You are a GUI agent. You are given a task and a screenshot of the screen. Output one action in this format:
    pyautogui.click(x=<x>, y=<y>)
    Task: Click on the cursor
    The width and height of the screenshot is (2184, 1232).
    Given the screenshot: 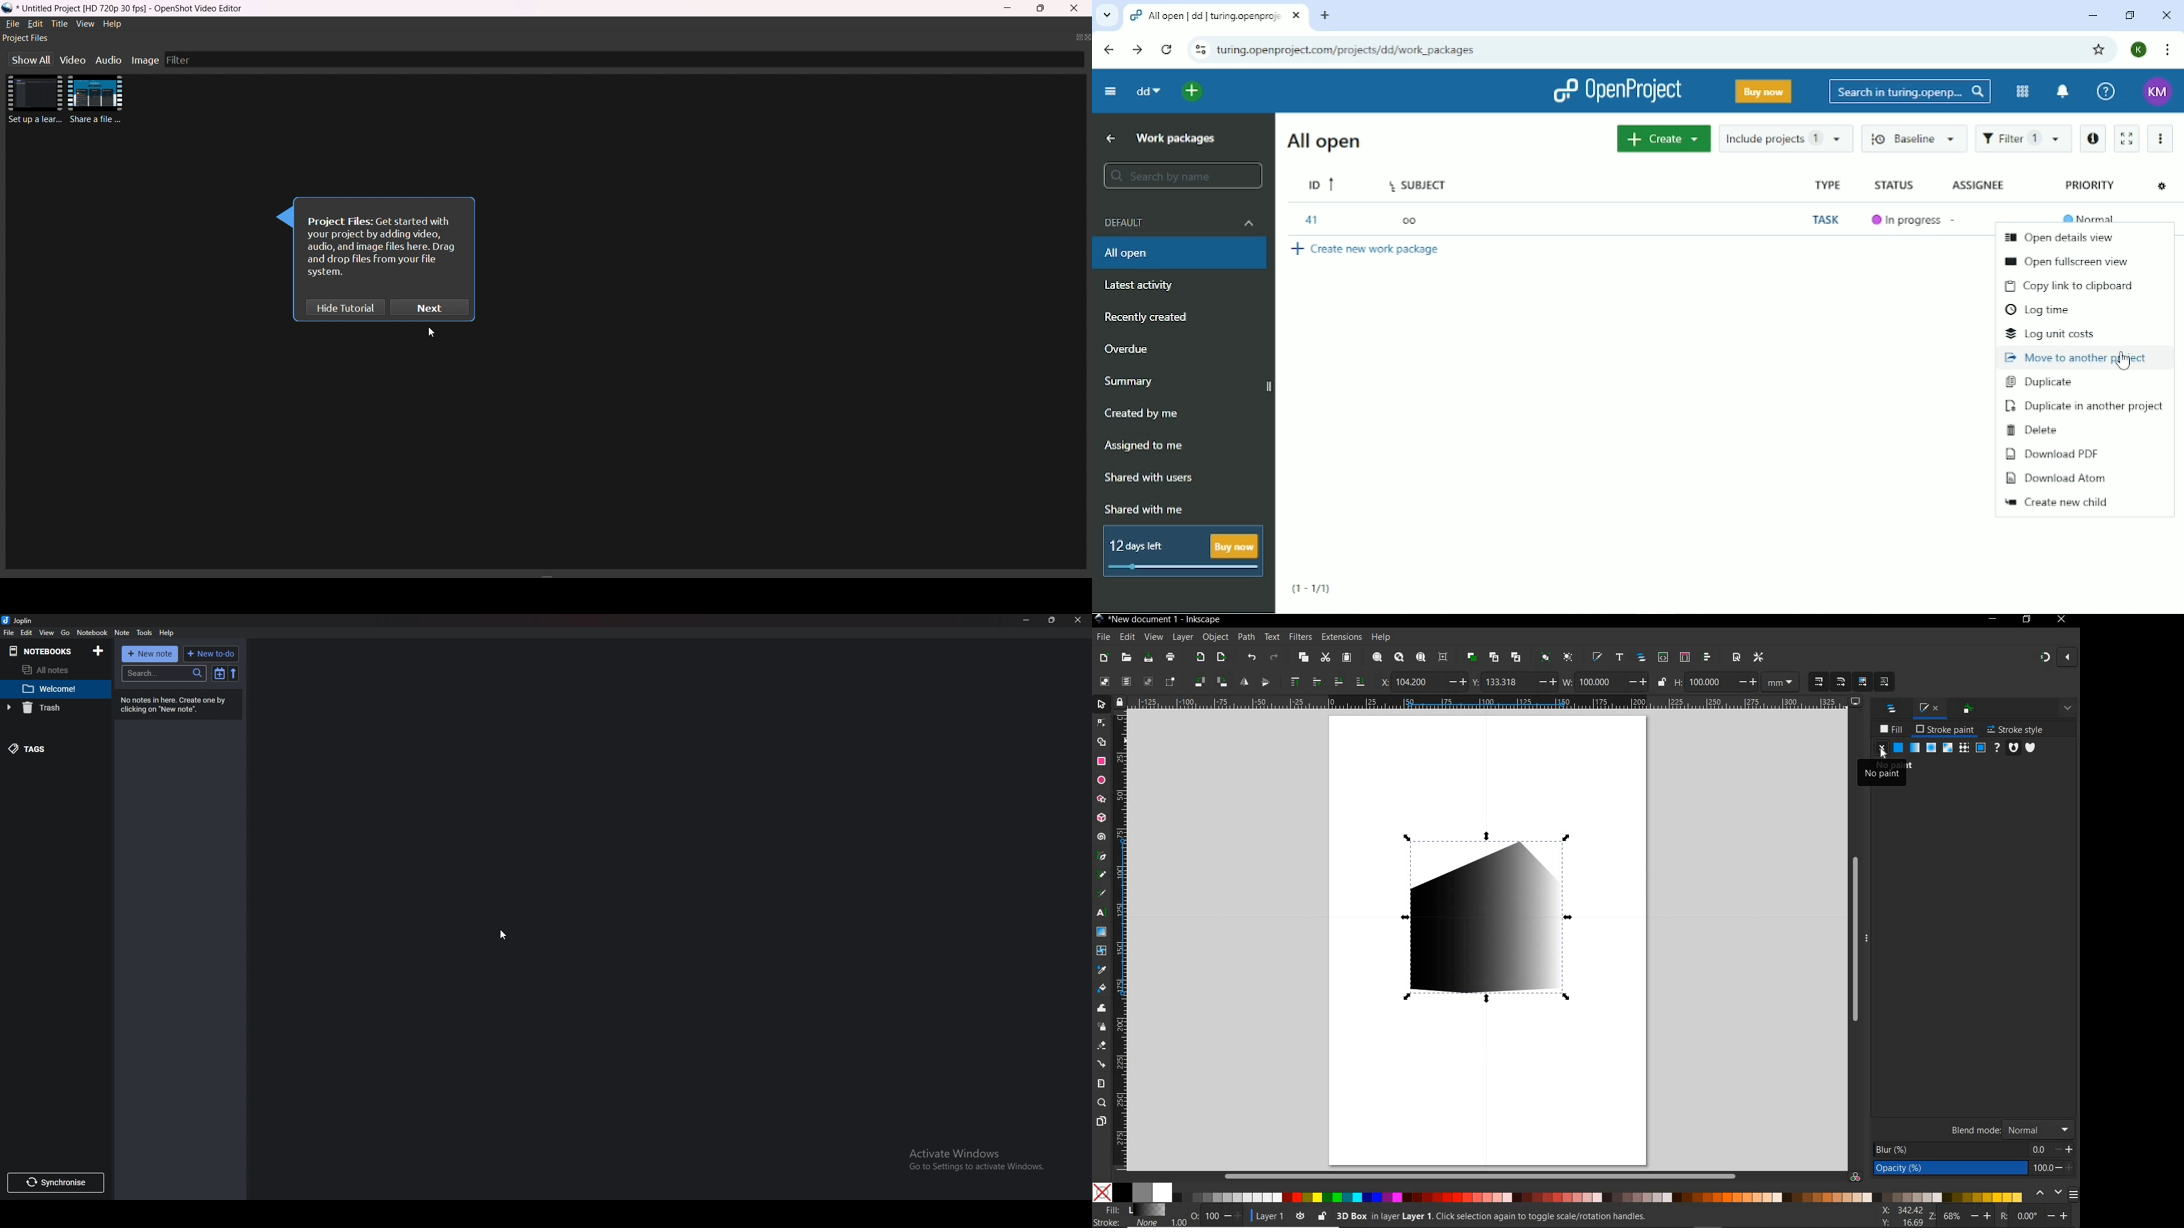 What is the action you would take?
    pyautogui.click(x=2123, y=364)
    